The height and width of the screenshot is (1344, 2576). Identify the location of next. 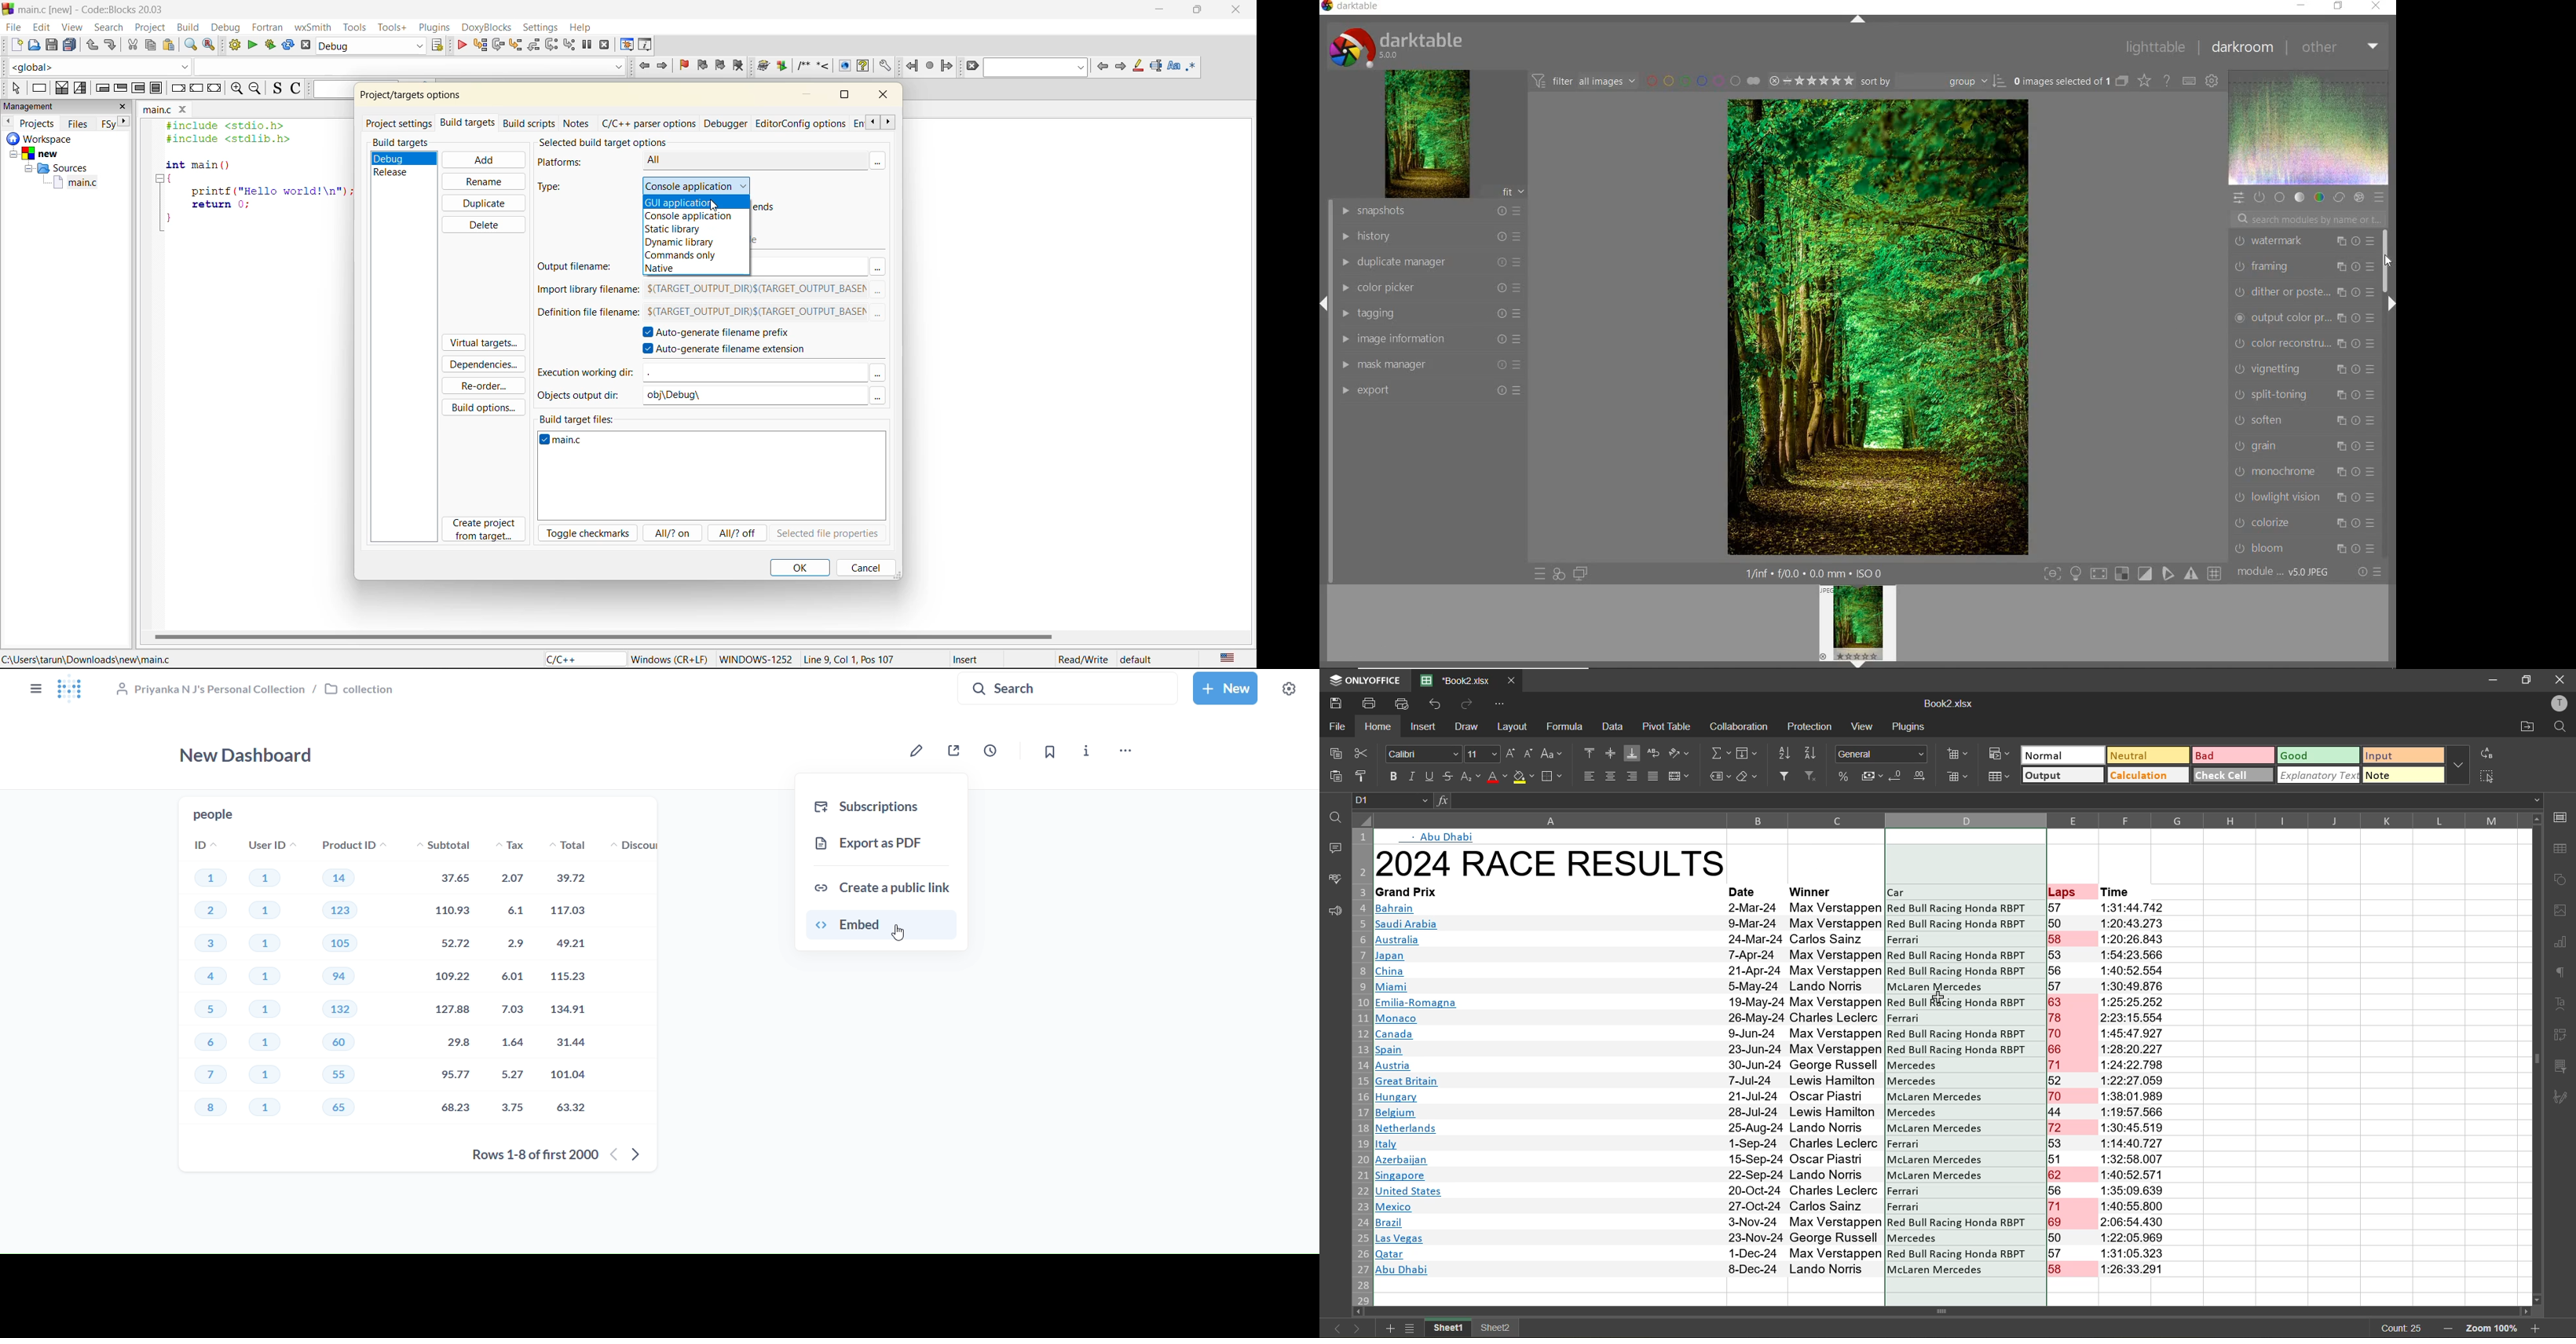
(1355, 1329).